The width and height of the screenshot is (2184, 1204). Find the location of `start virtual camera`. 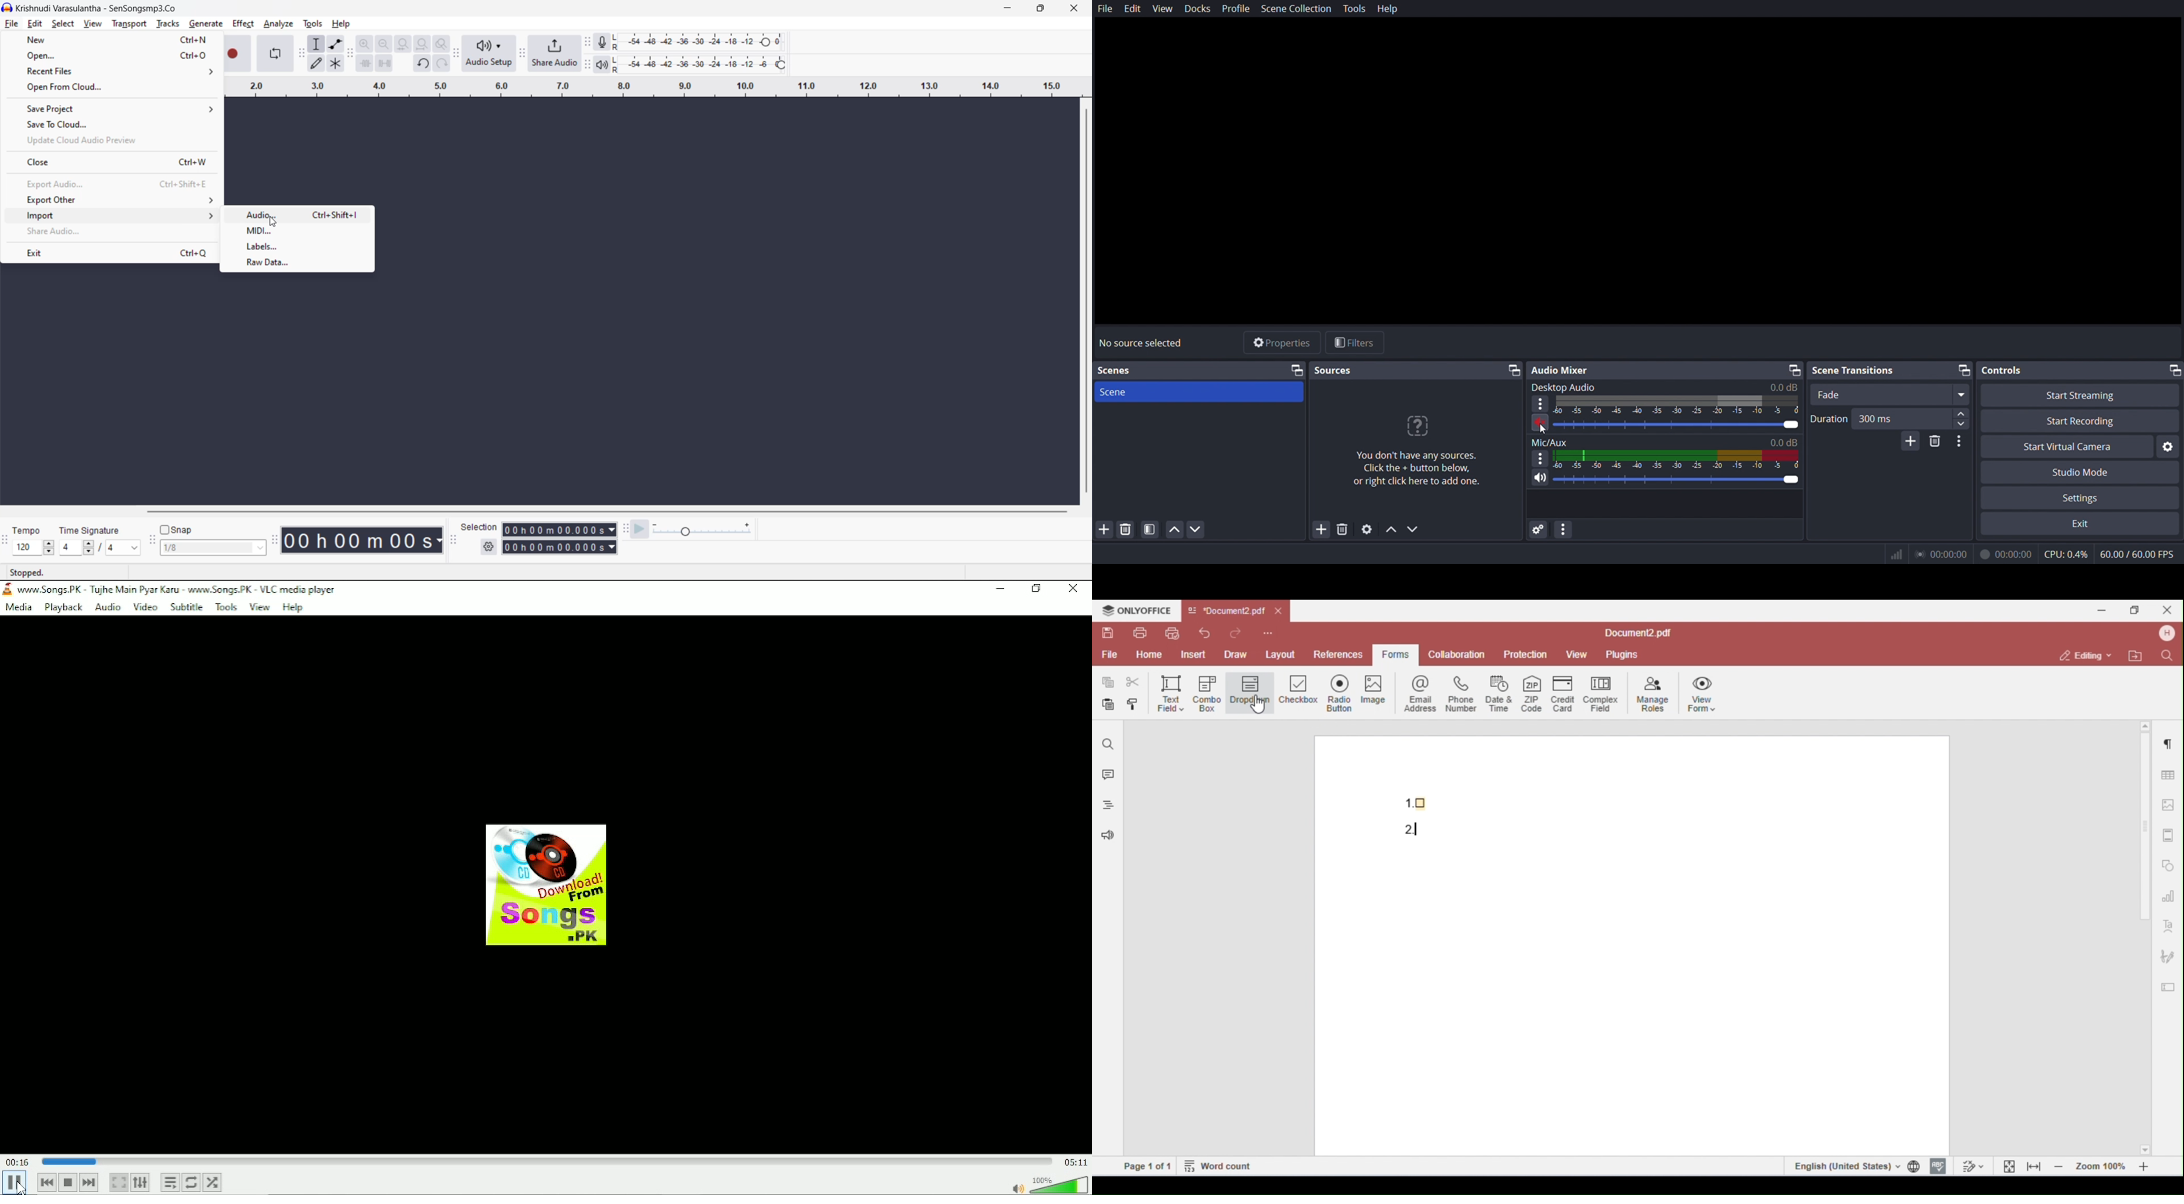

start virtual camera is located at coordinates (2169, 447).